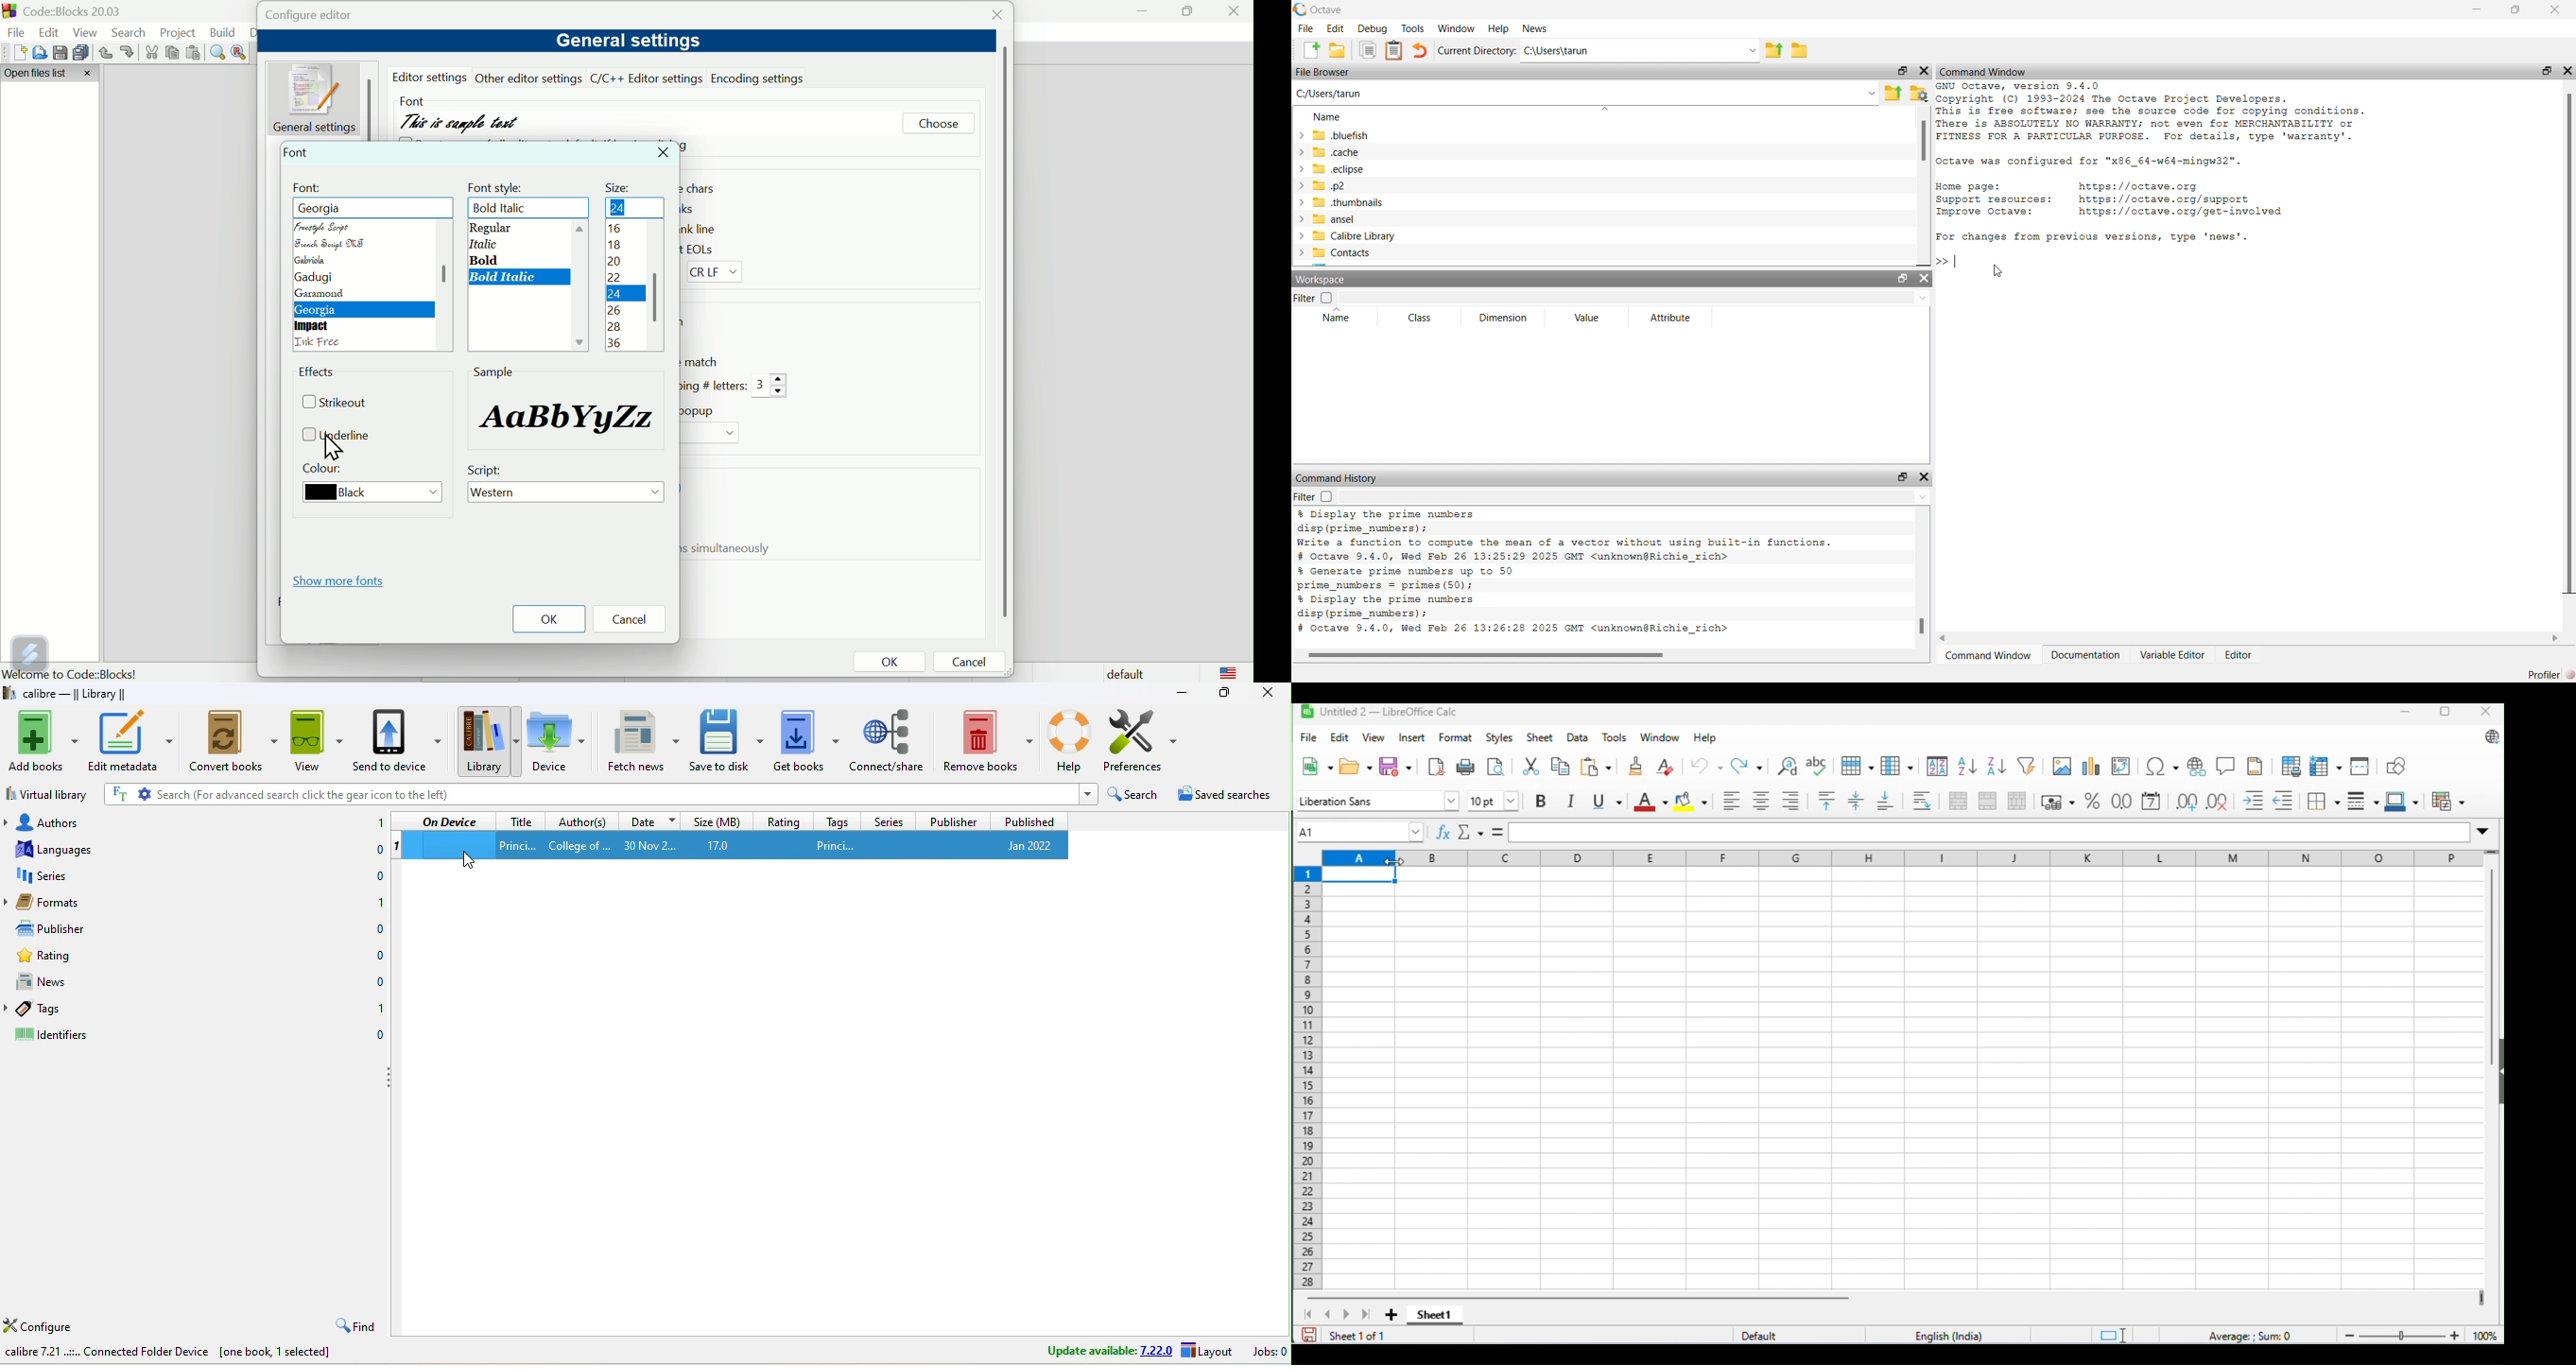 The image size is (2576, 1372). What do you see at coordinates (973, 663) in the screenshot?
I see `Cancel` at bounding box center [973, 663].